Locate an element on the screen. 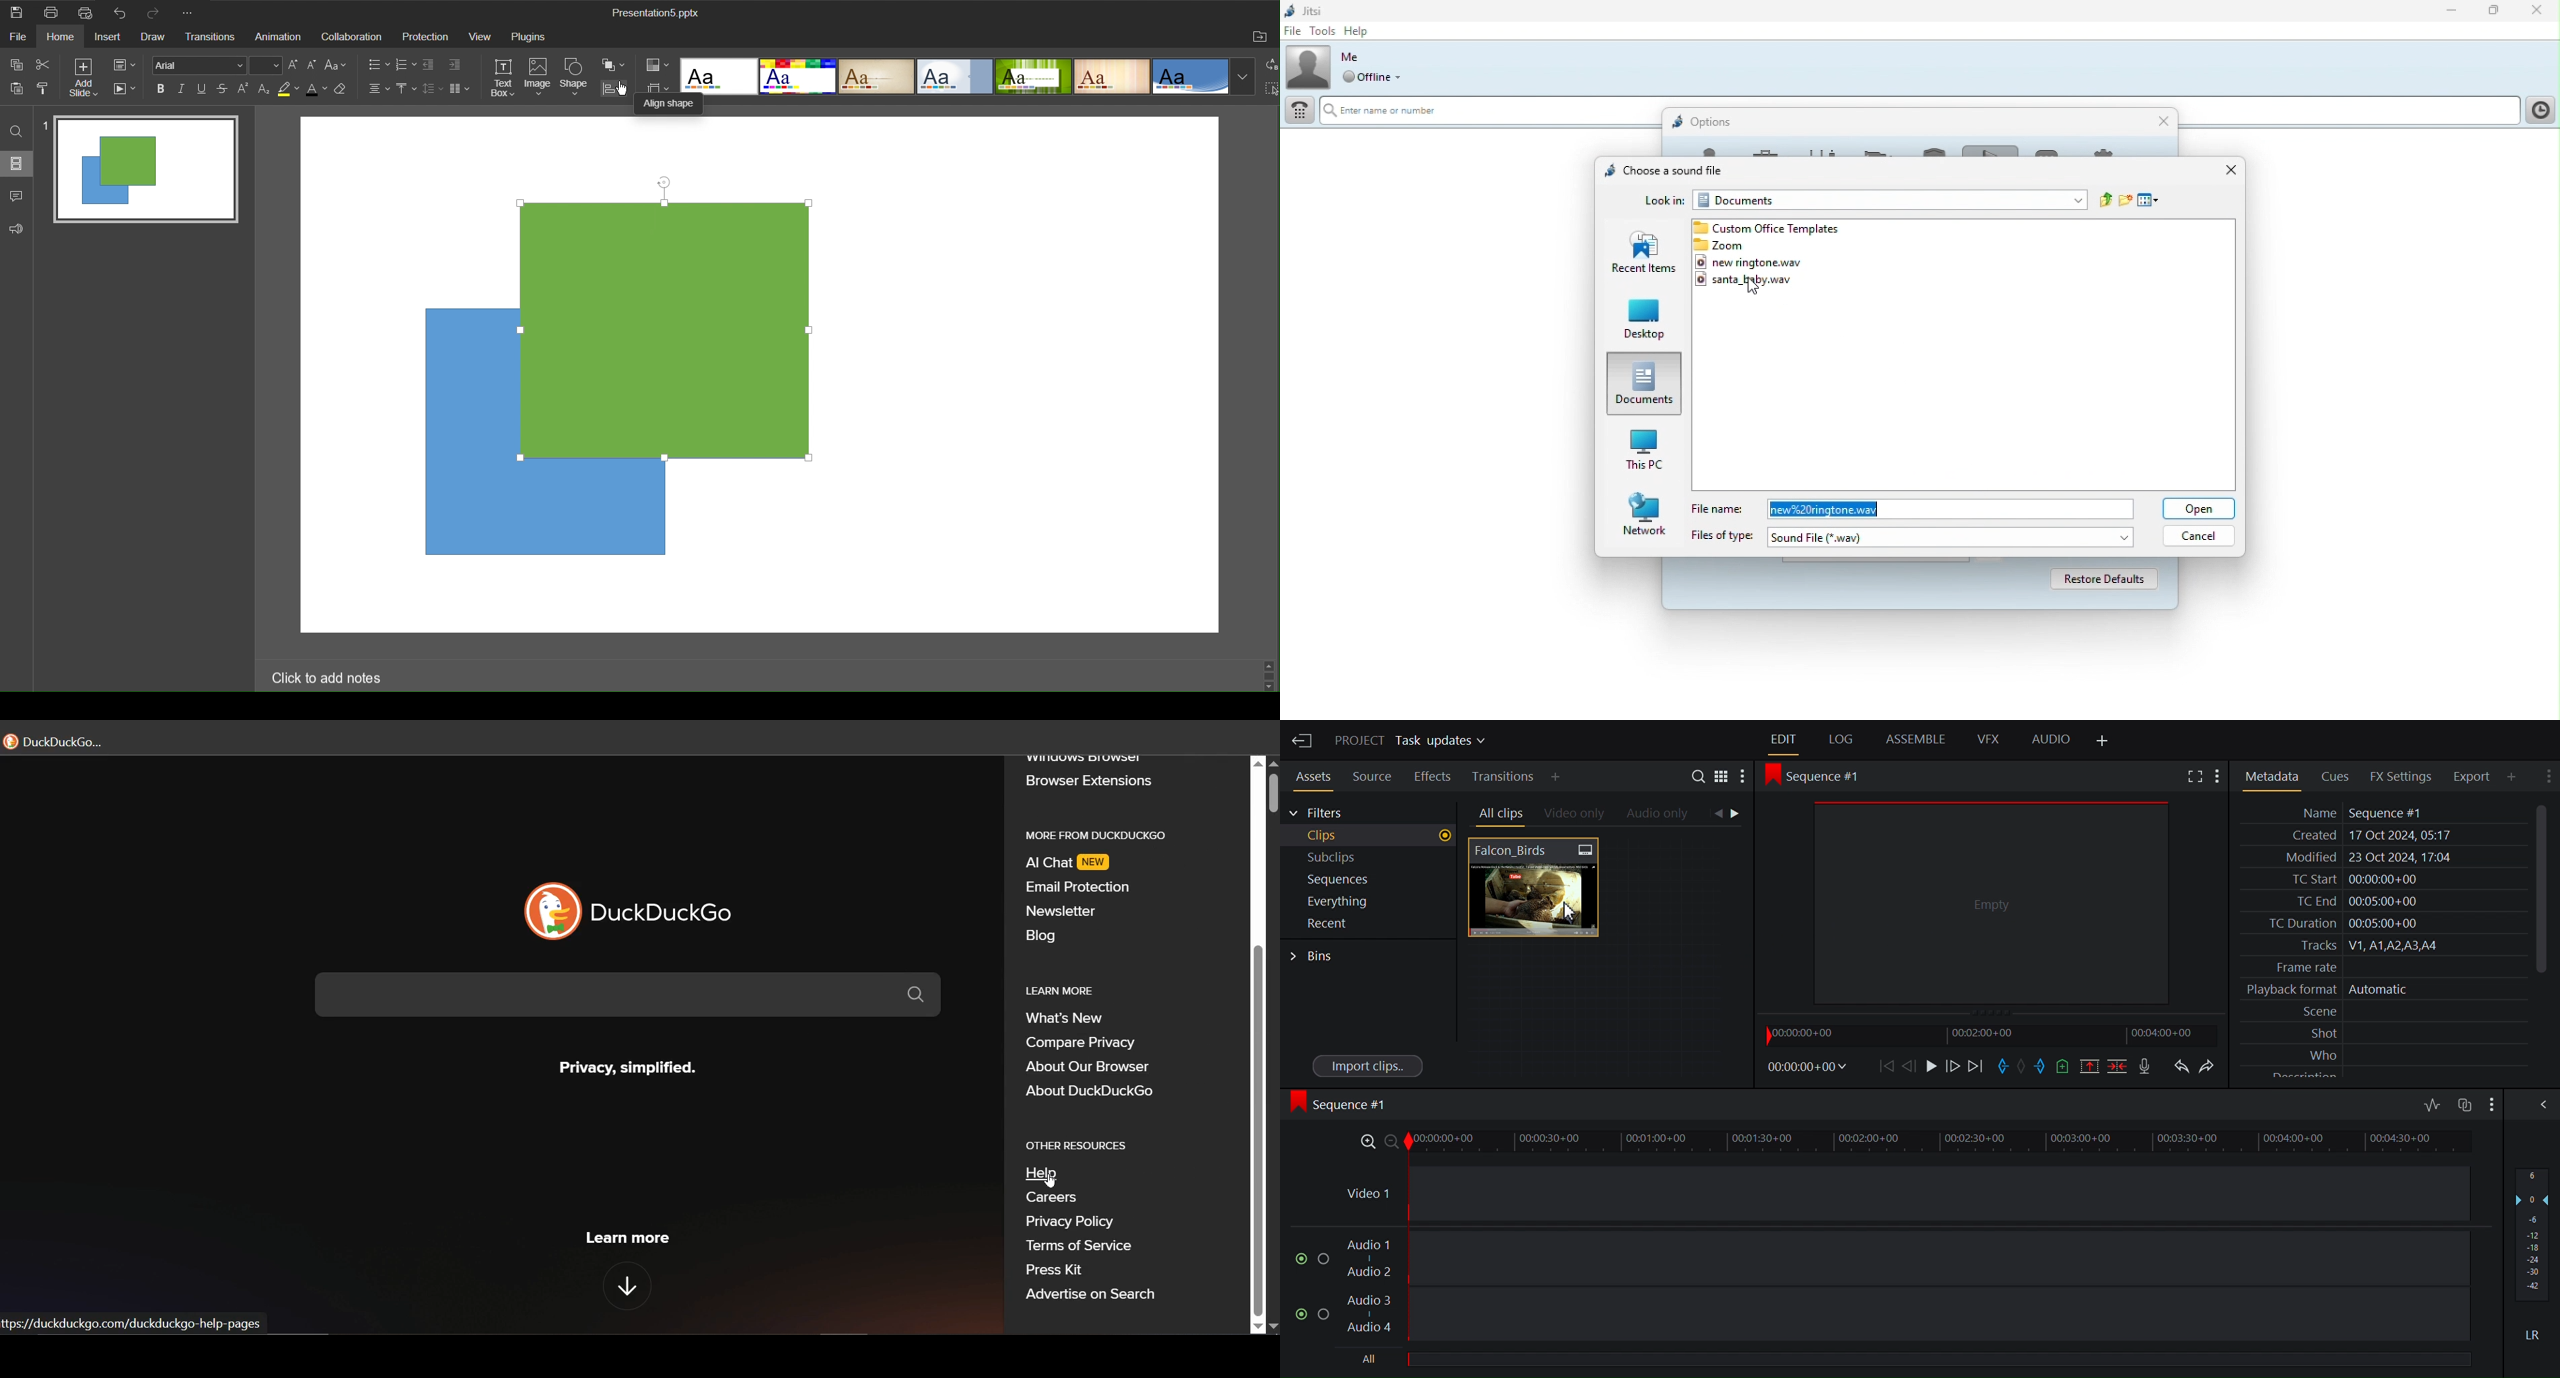  Help is located at coordinates (1048, 1172).